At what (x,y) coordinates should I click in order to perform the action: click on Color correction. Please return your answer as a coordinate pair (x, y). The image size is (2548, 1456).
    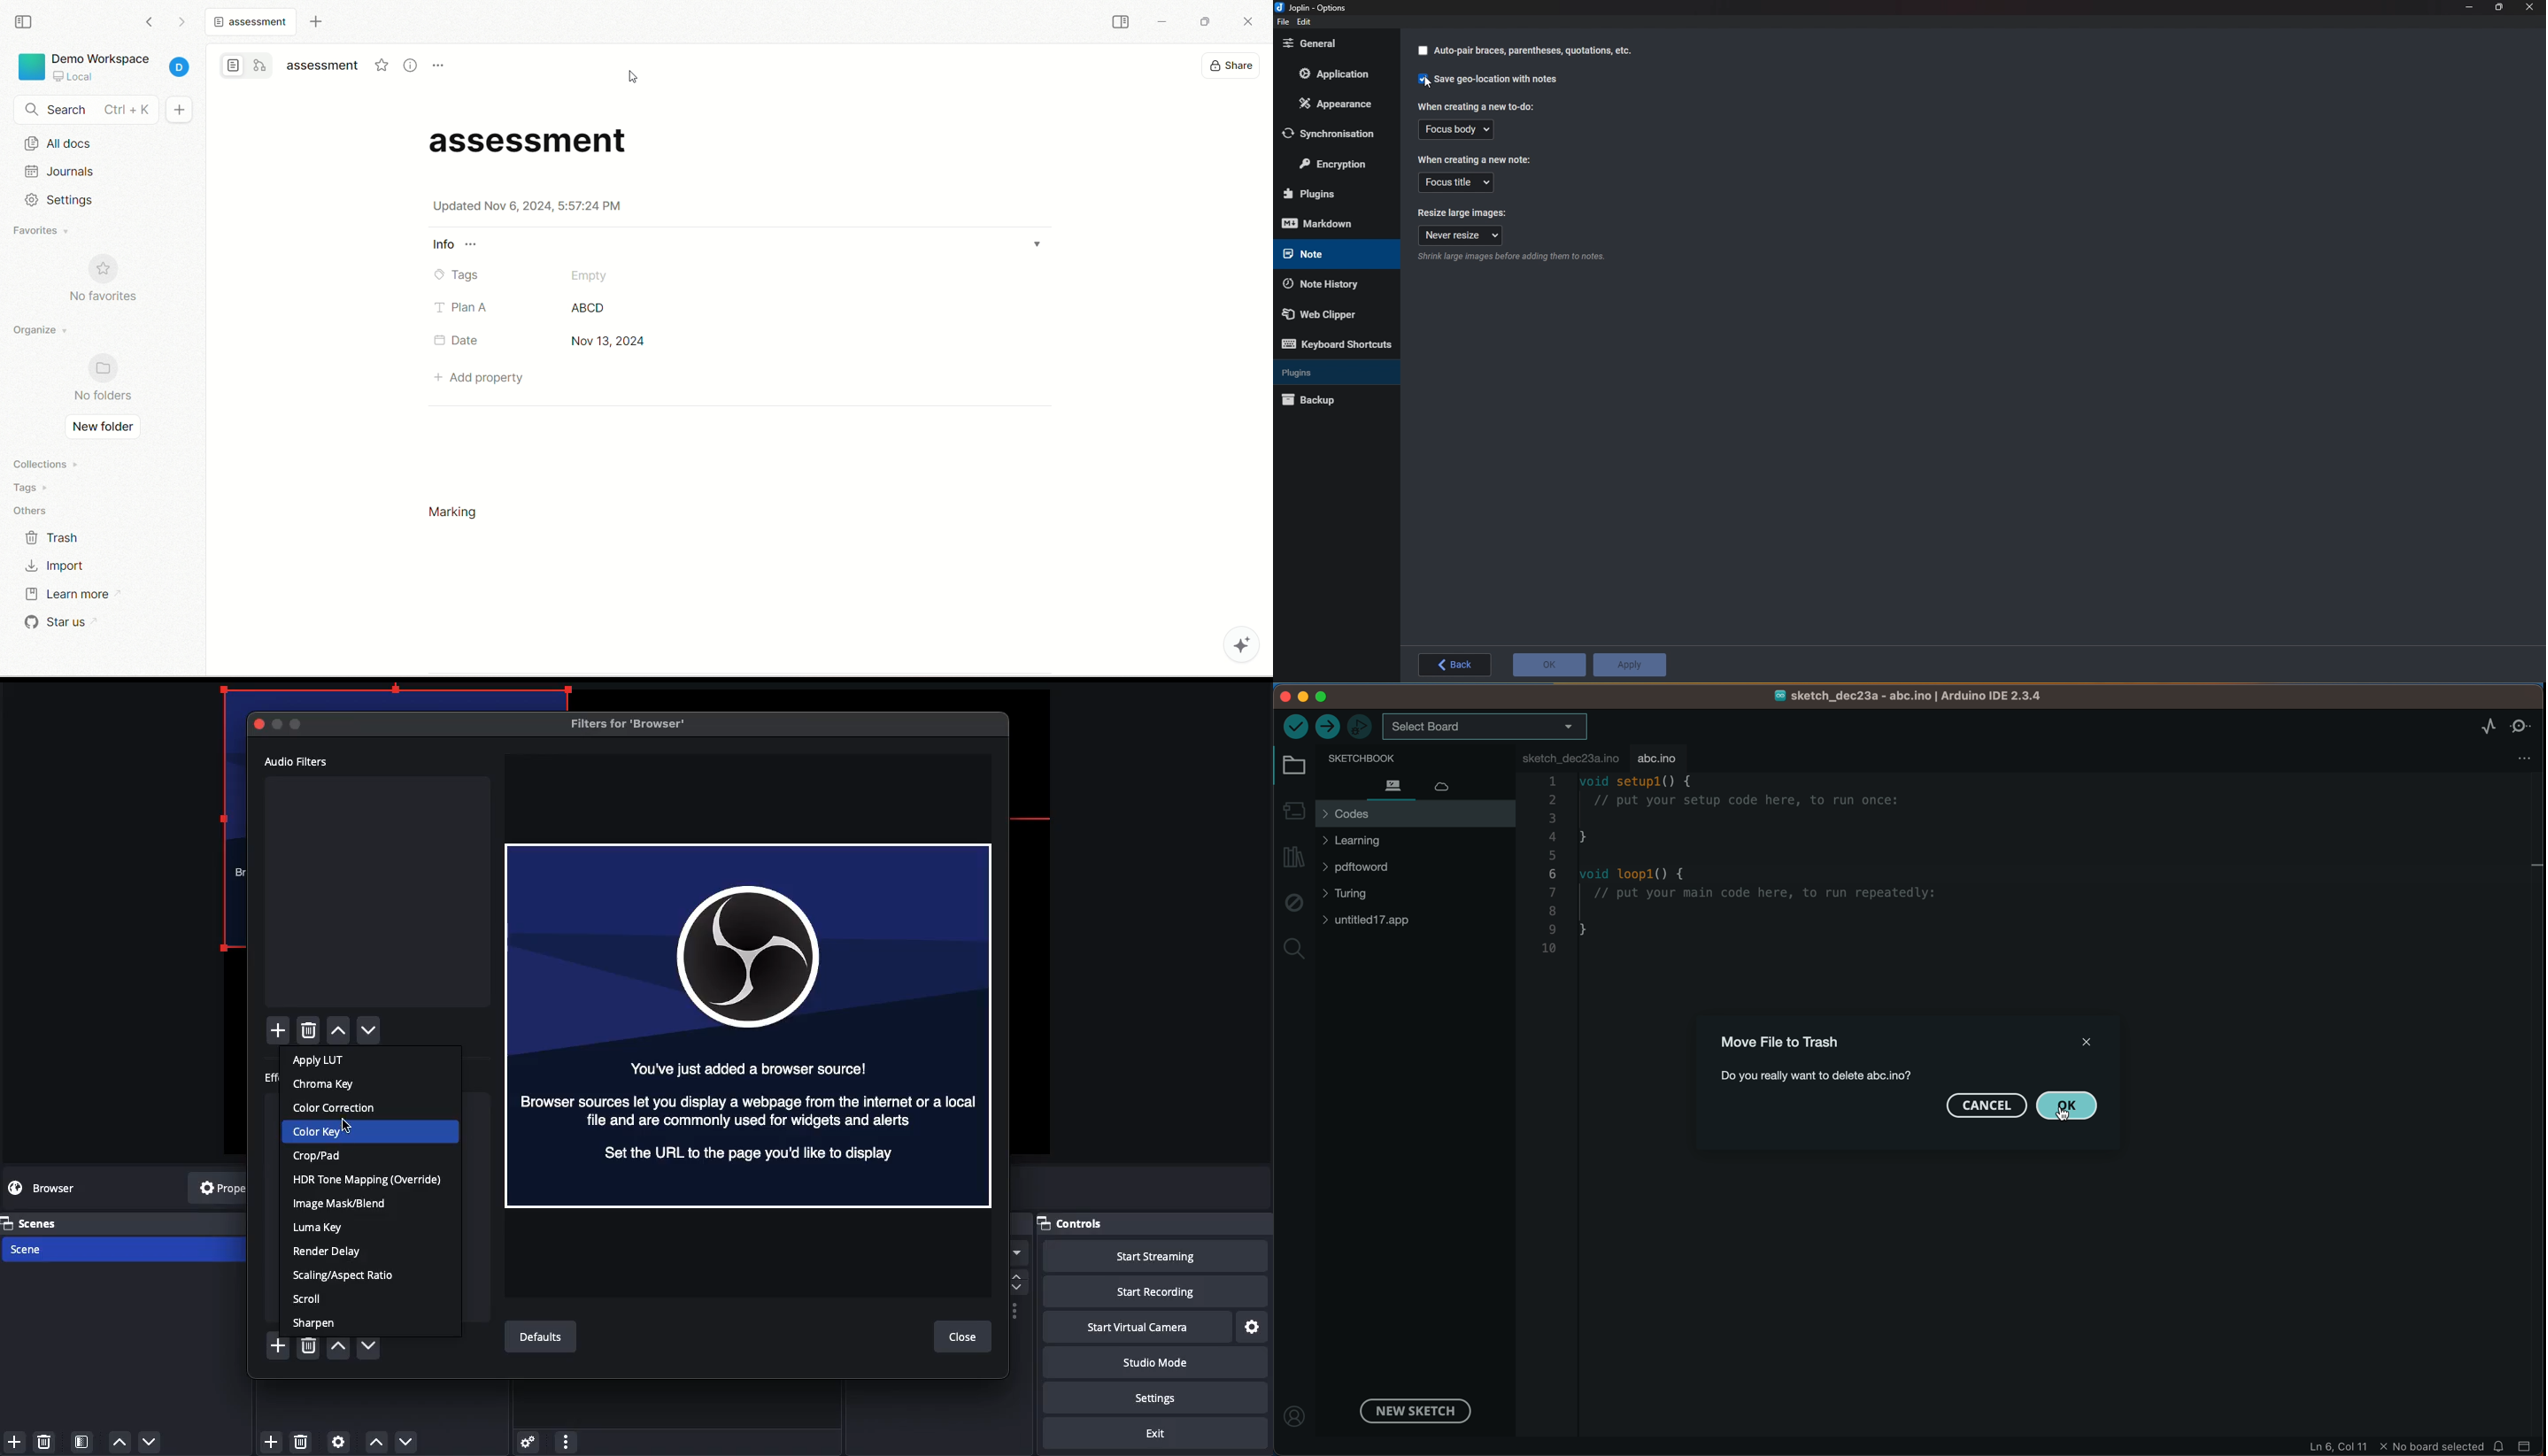
    Looking at the image, I should click on (337, 1108).